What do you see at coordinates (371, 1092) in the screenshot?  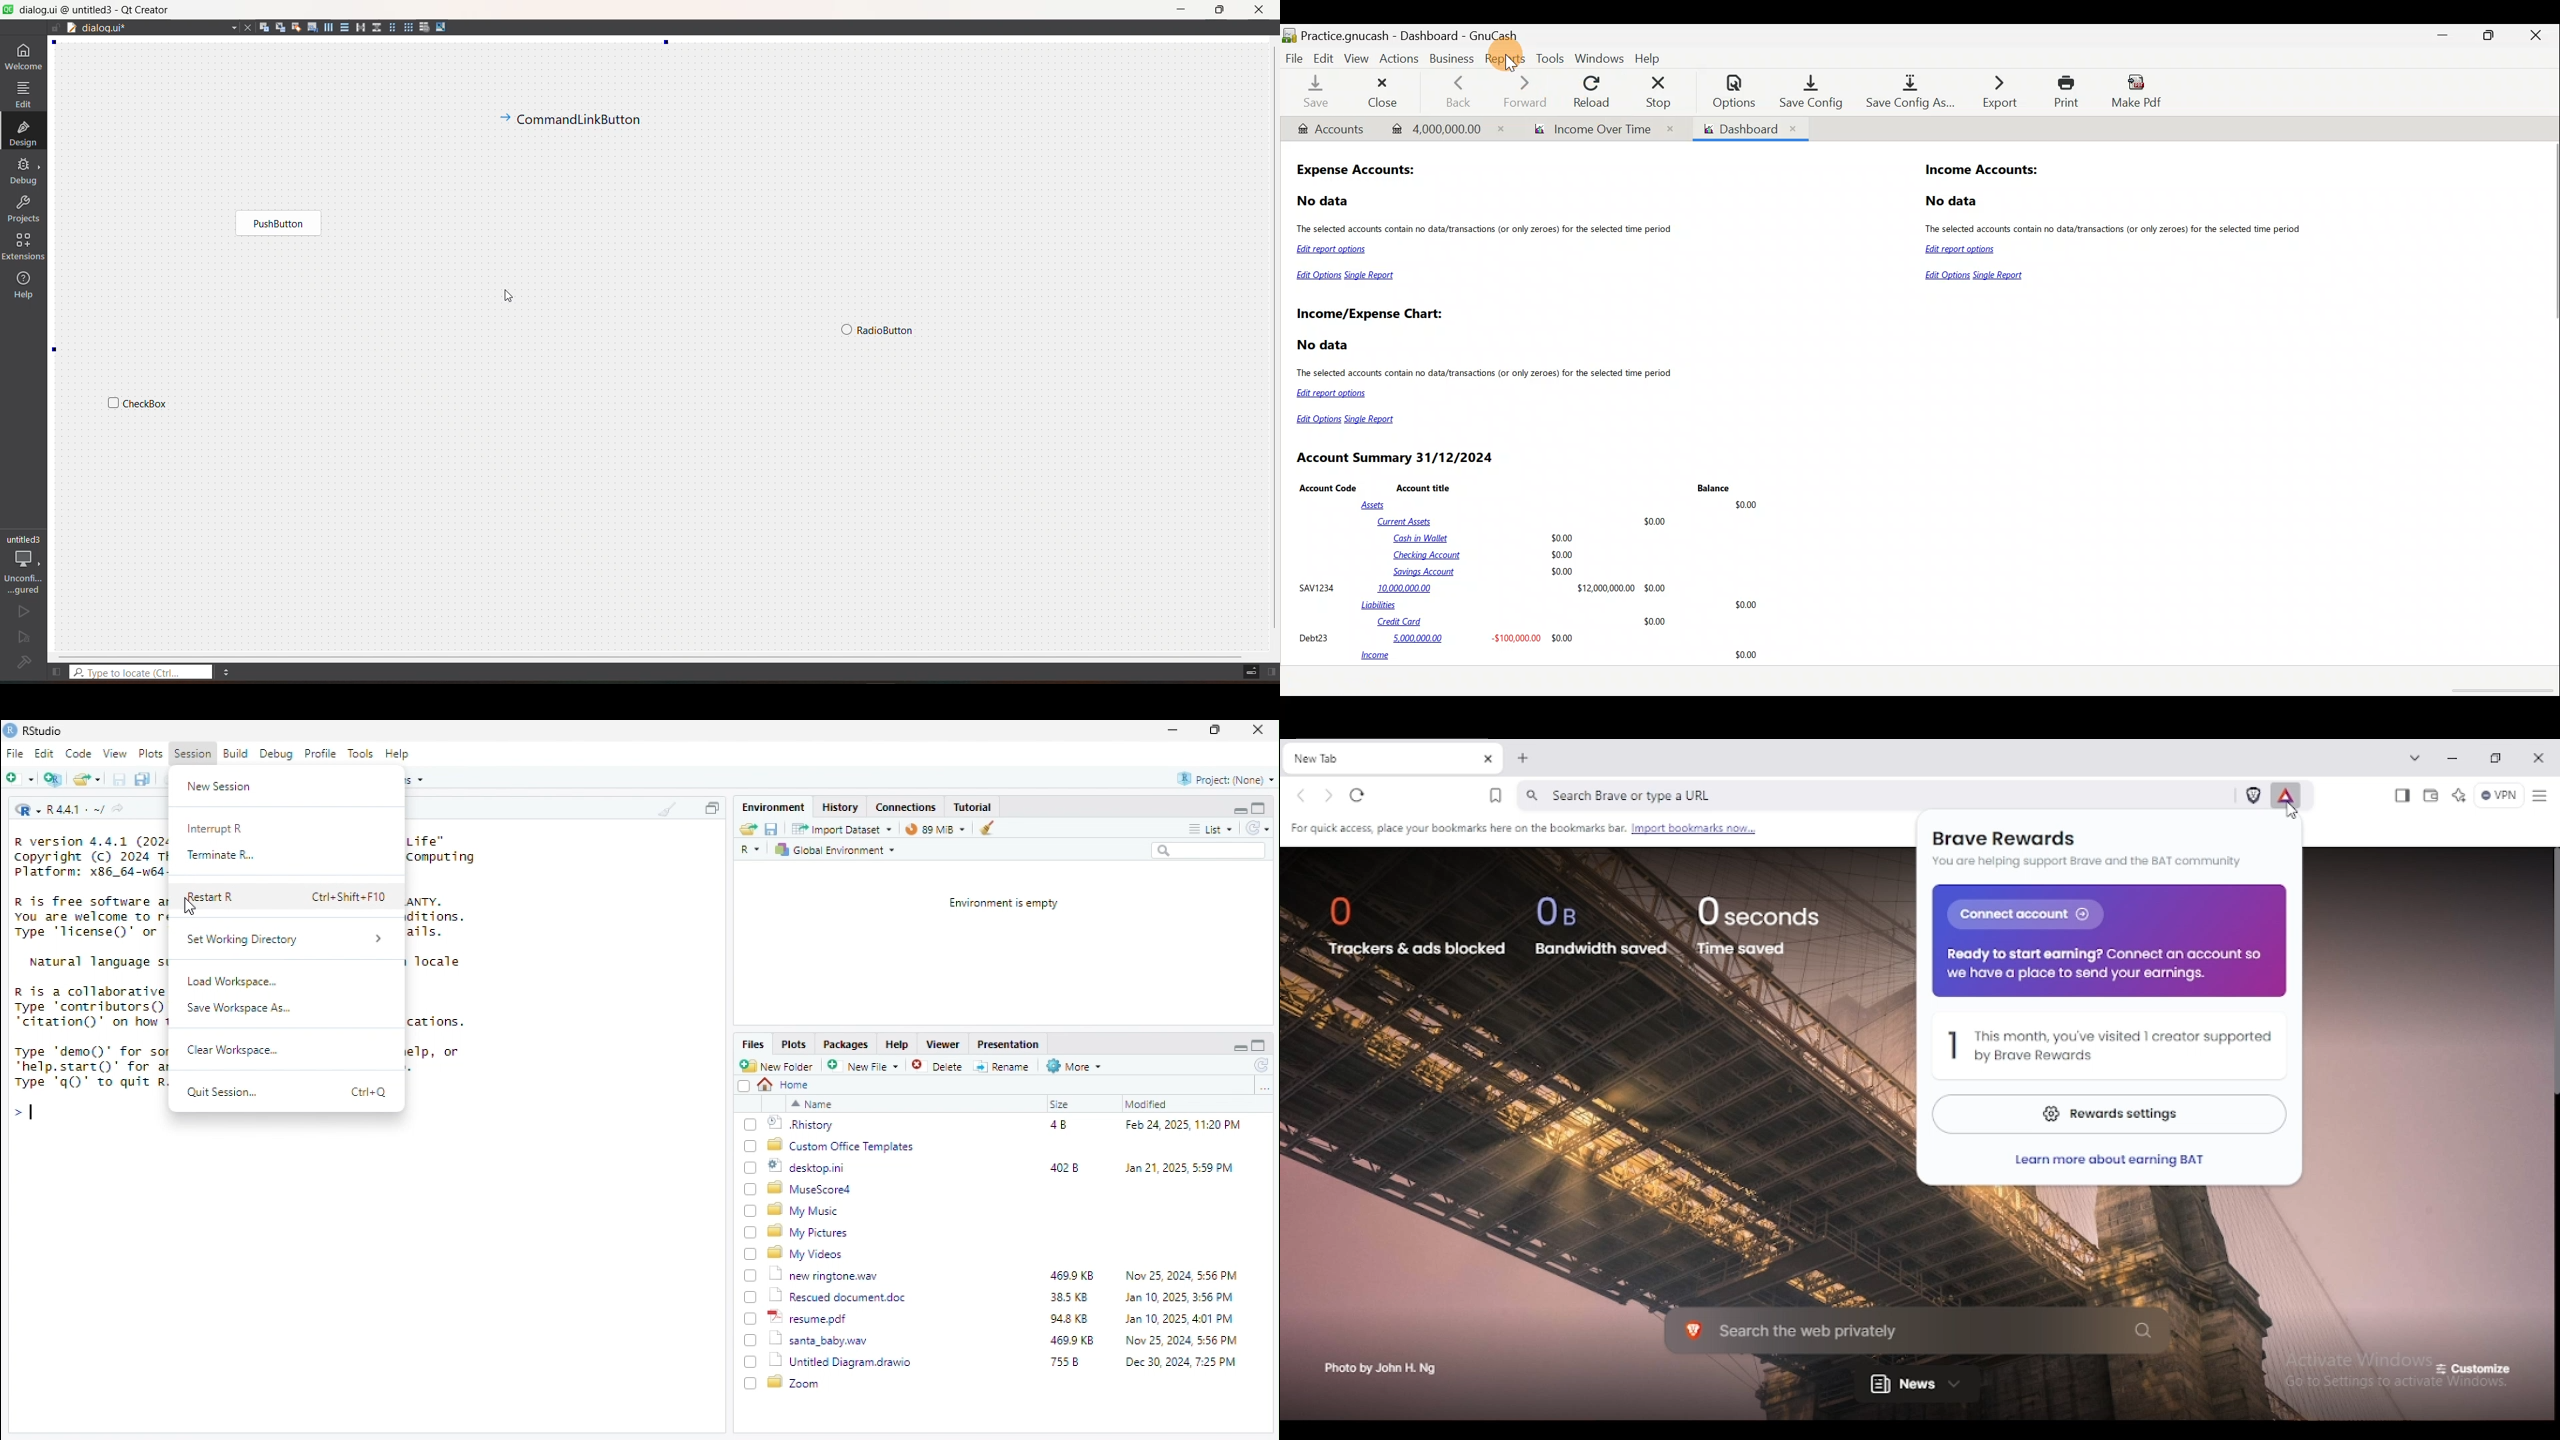 I see `Crl+Q` at bounding box center [371, 1092].